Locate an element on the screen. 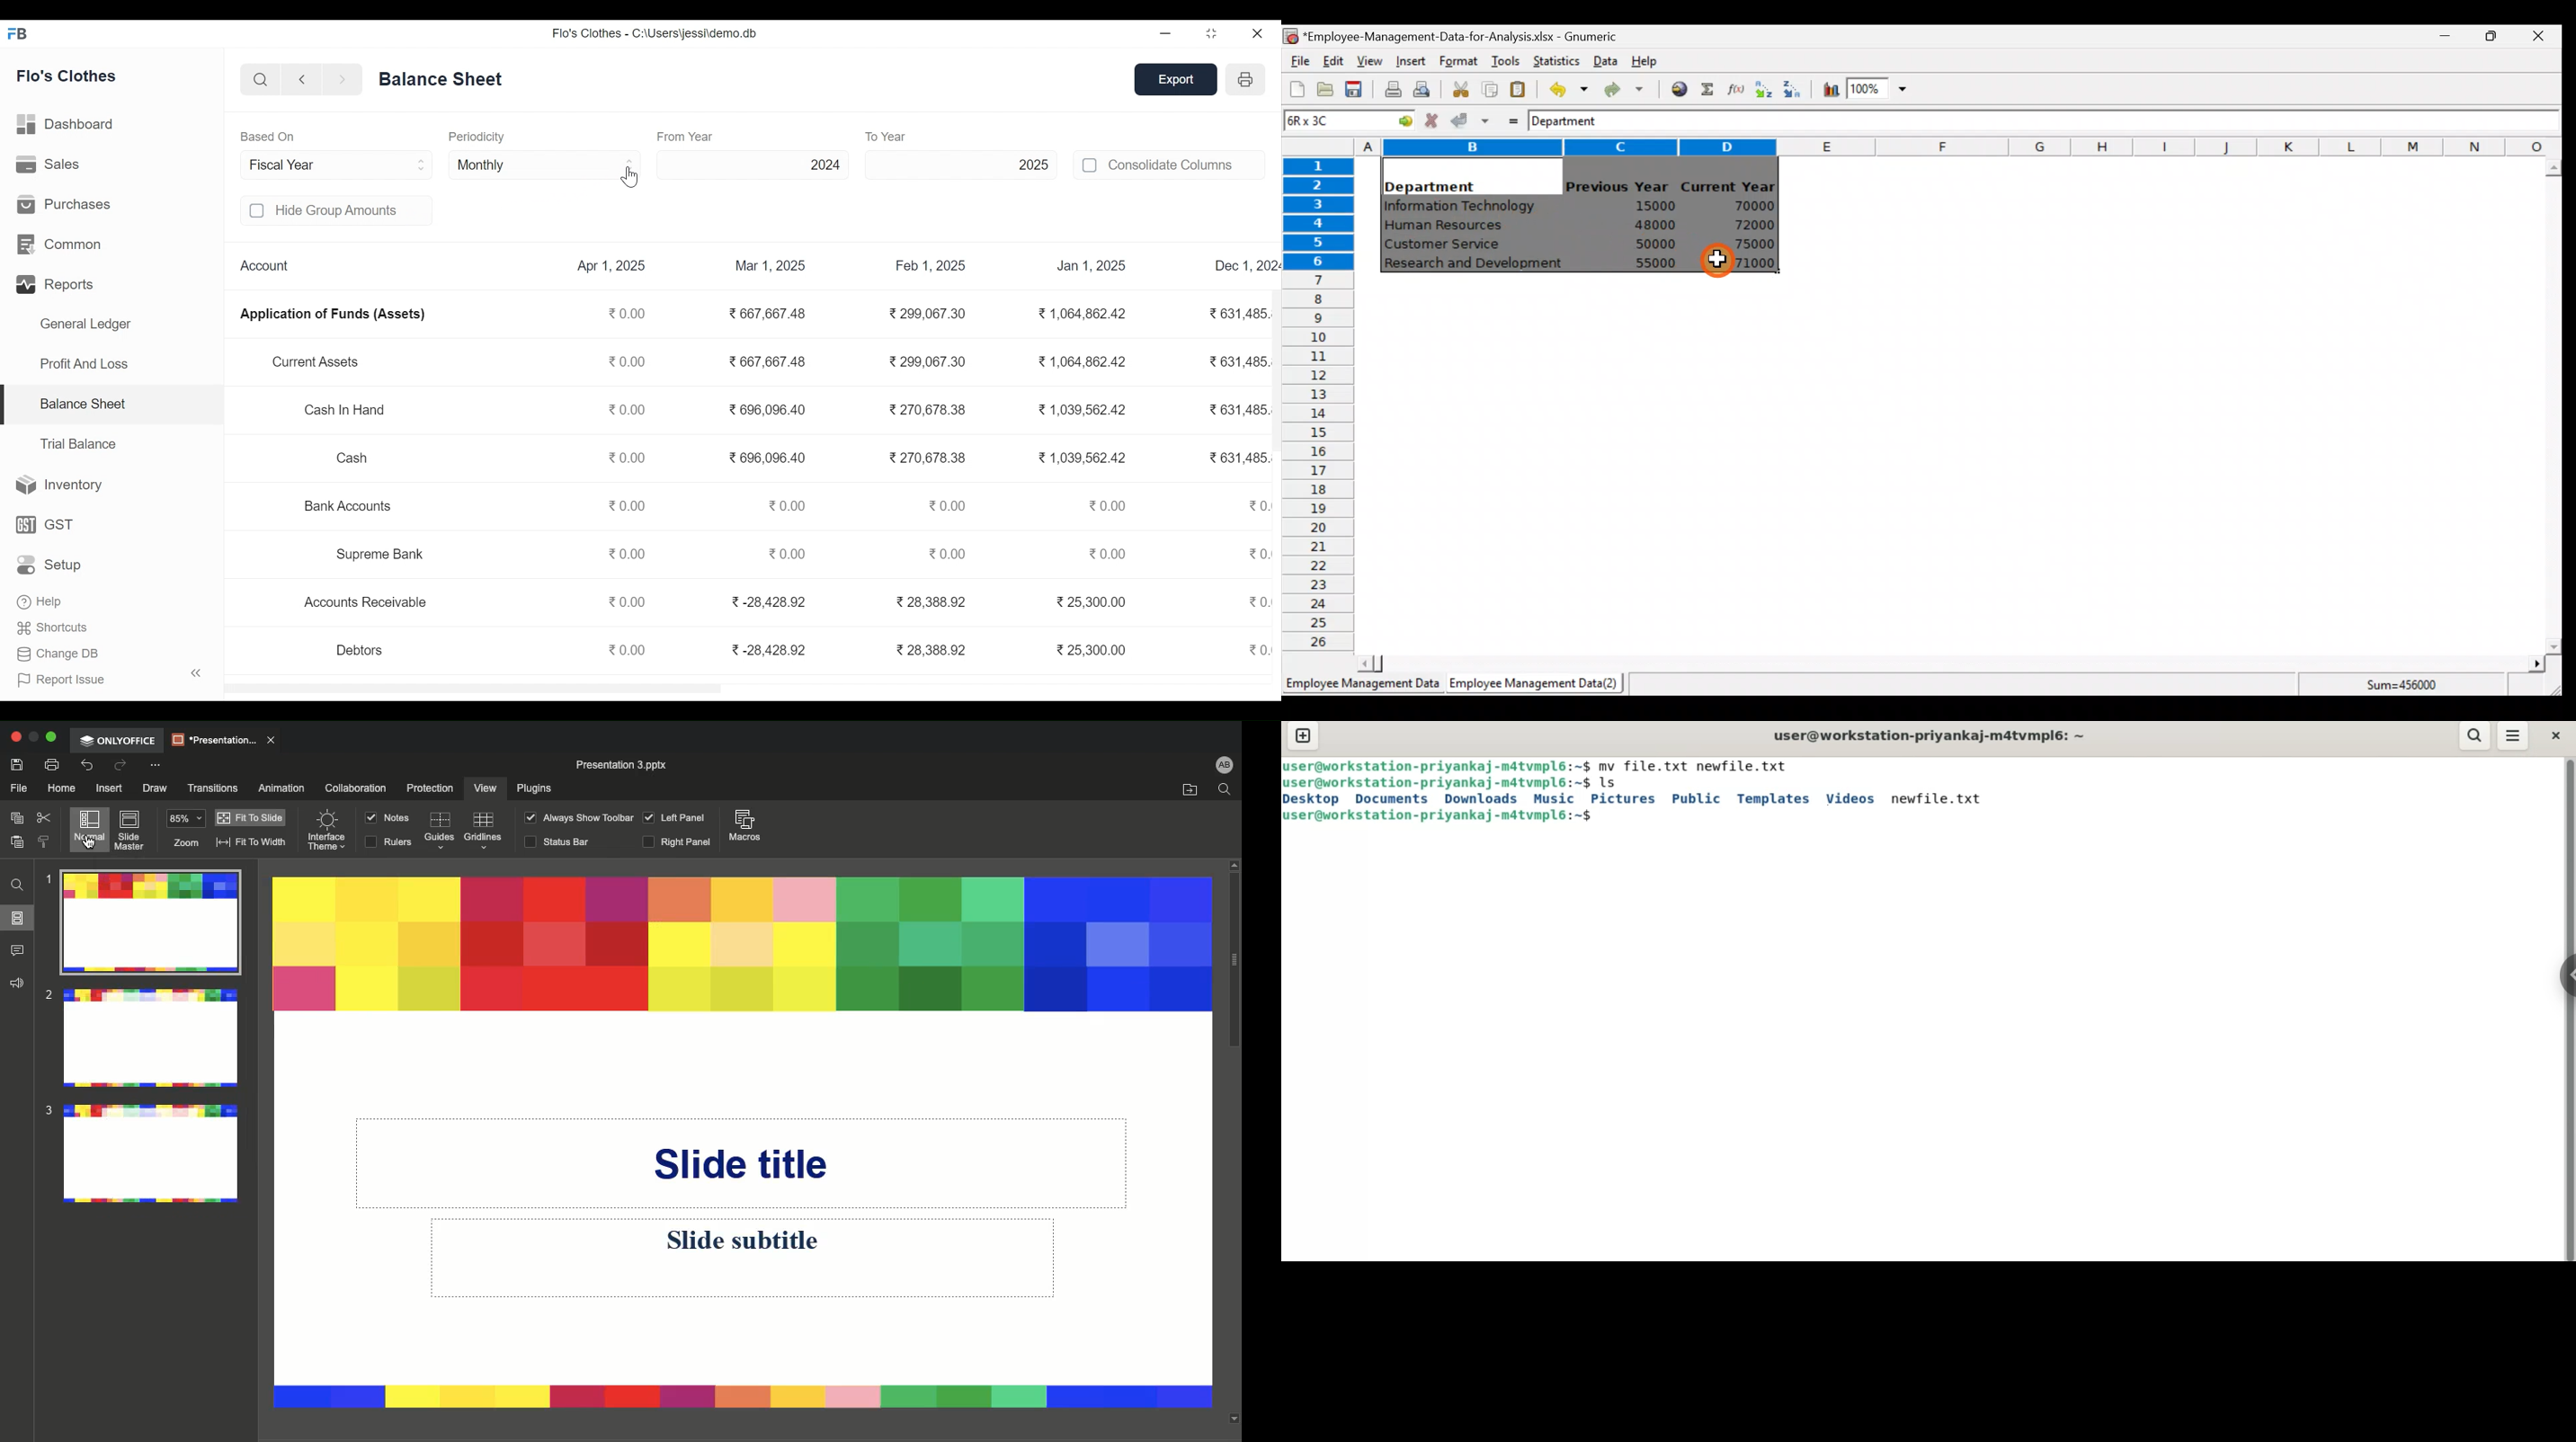  fiscal year is located at coordinates (339, 164).